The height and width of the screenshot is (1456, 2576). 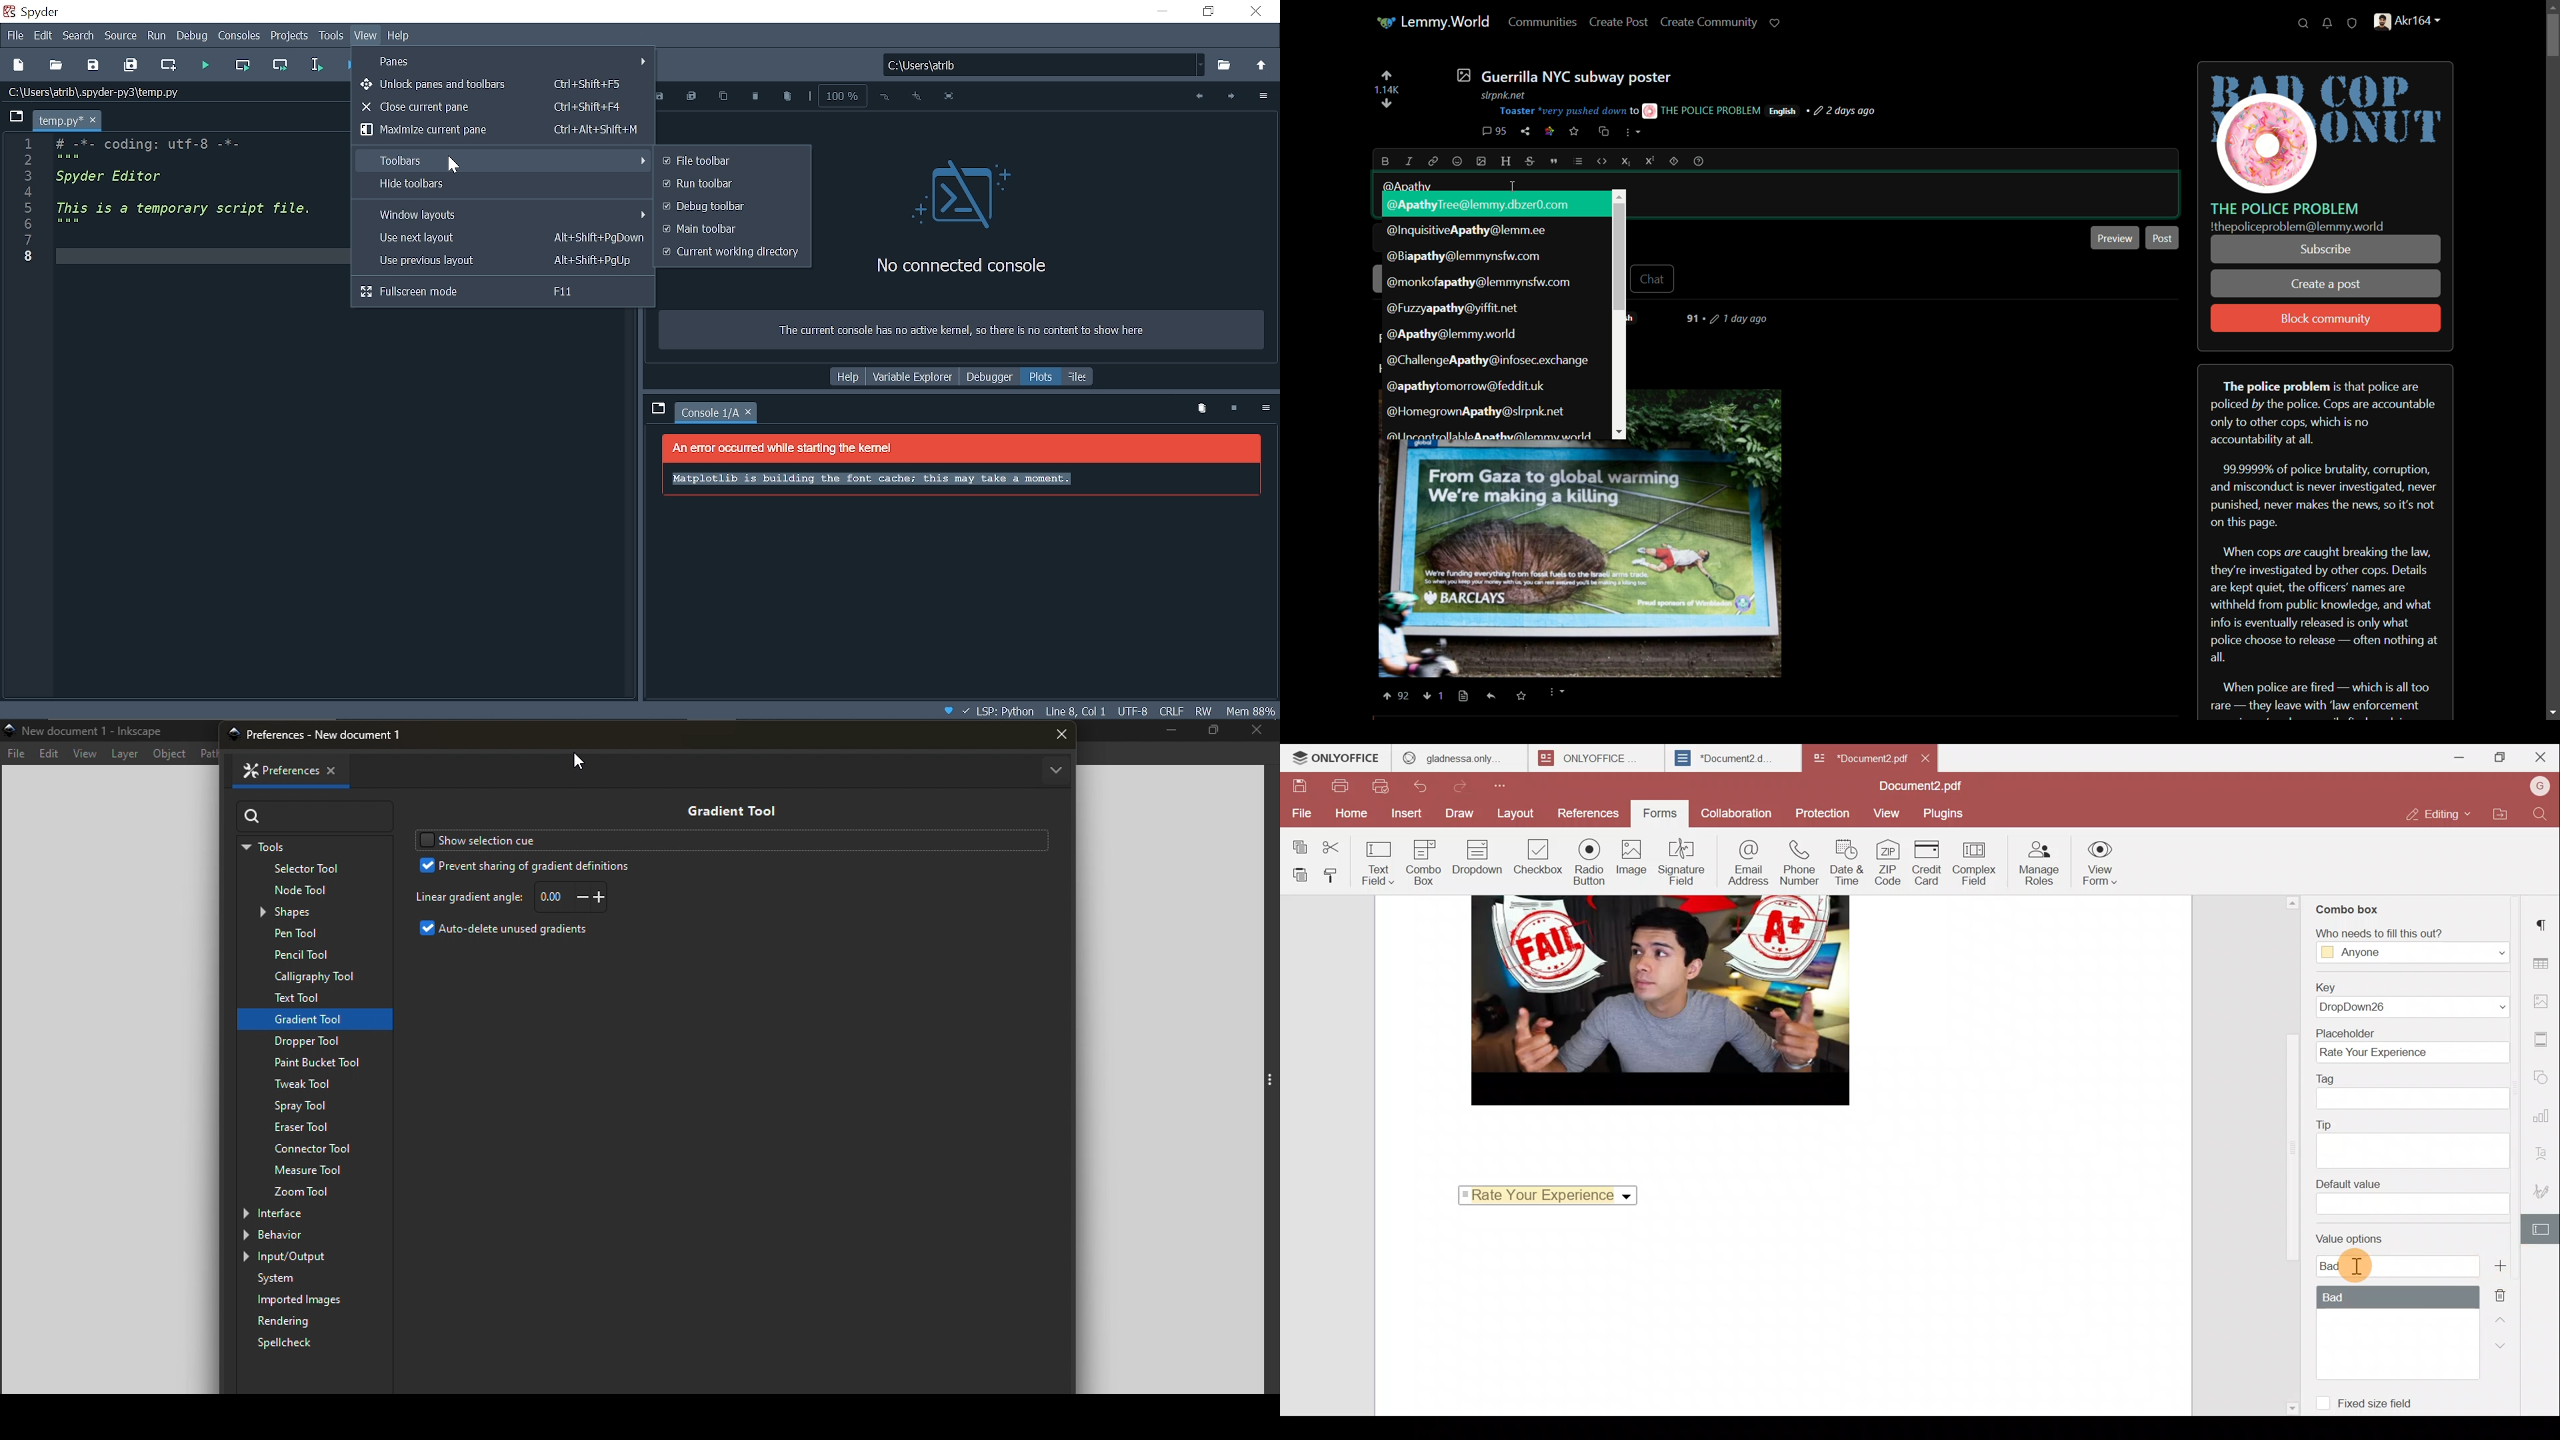 What do you see at coordinates (84, 754) in the screenshot?
I see `View` at bounding box center [84, 754].